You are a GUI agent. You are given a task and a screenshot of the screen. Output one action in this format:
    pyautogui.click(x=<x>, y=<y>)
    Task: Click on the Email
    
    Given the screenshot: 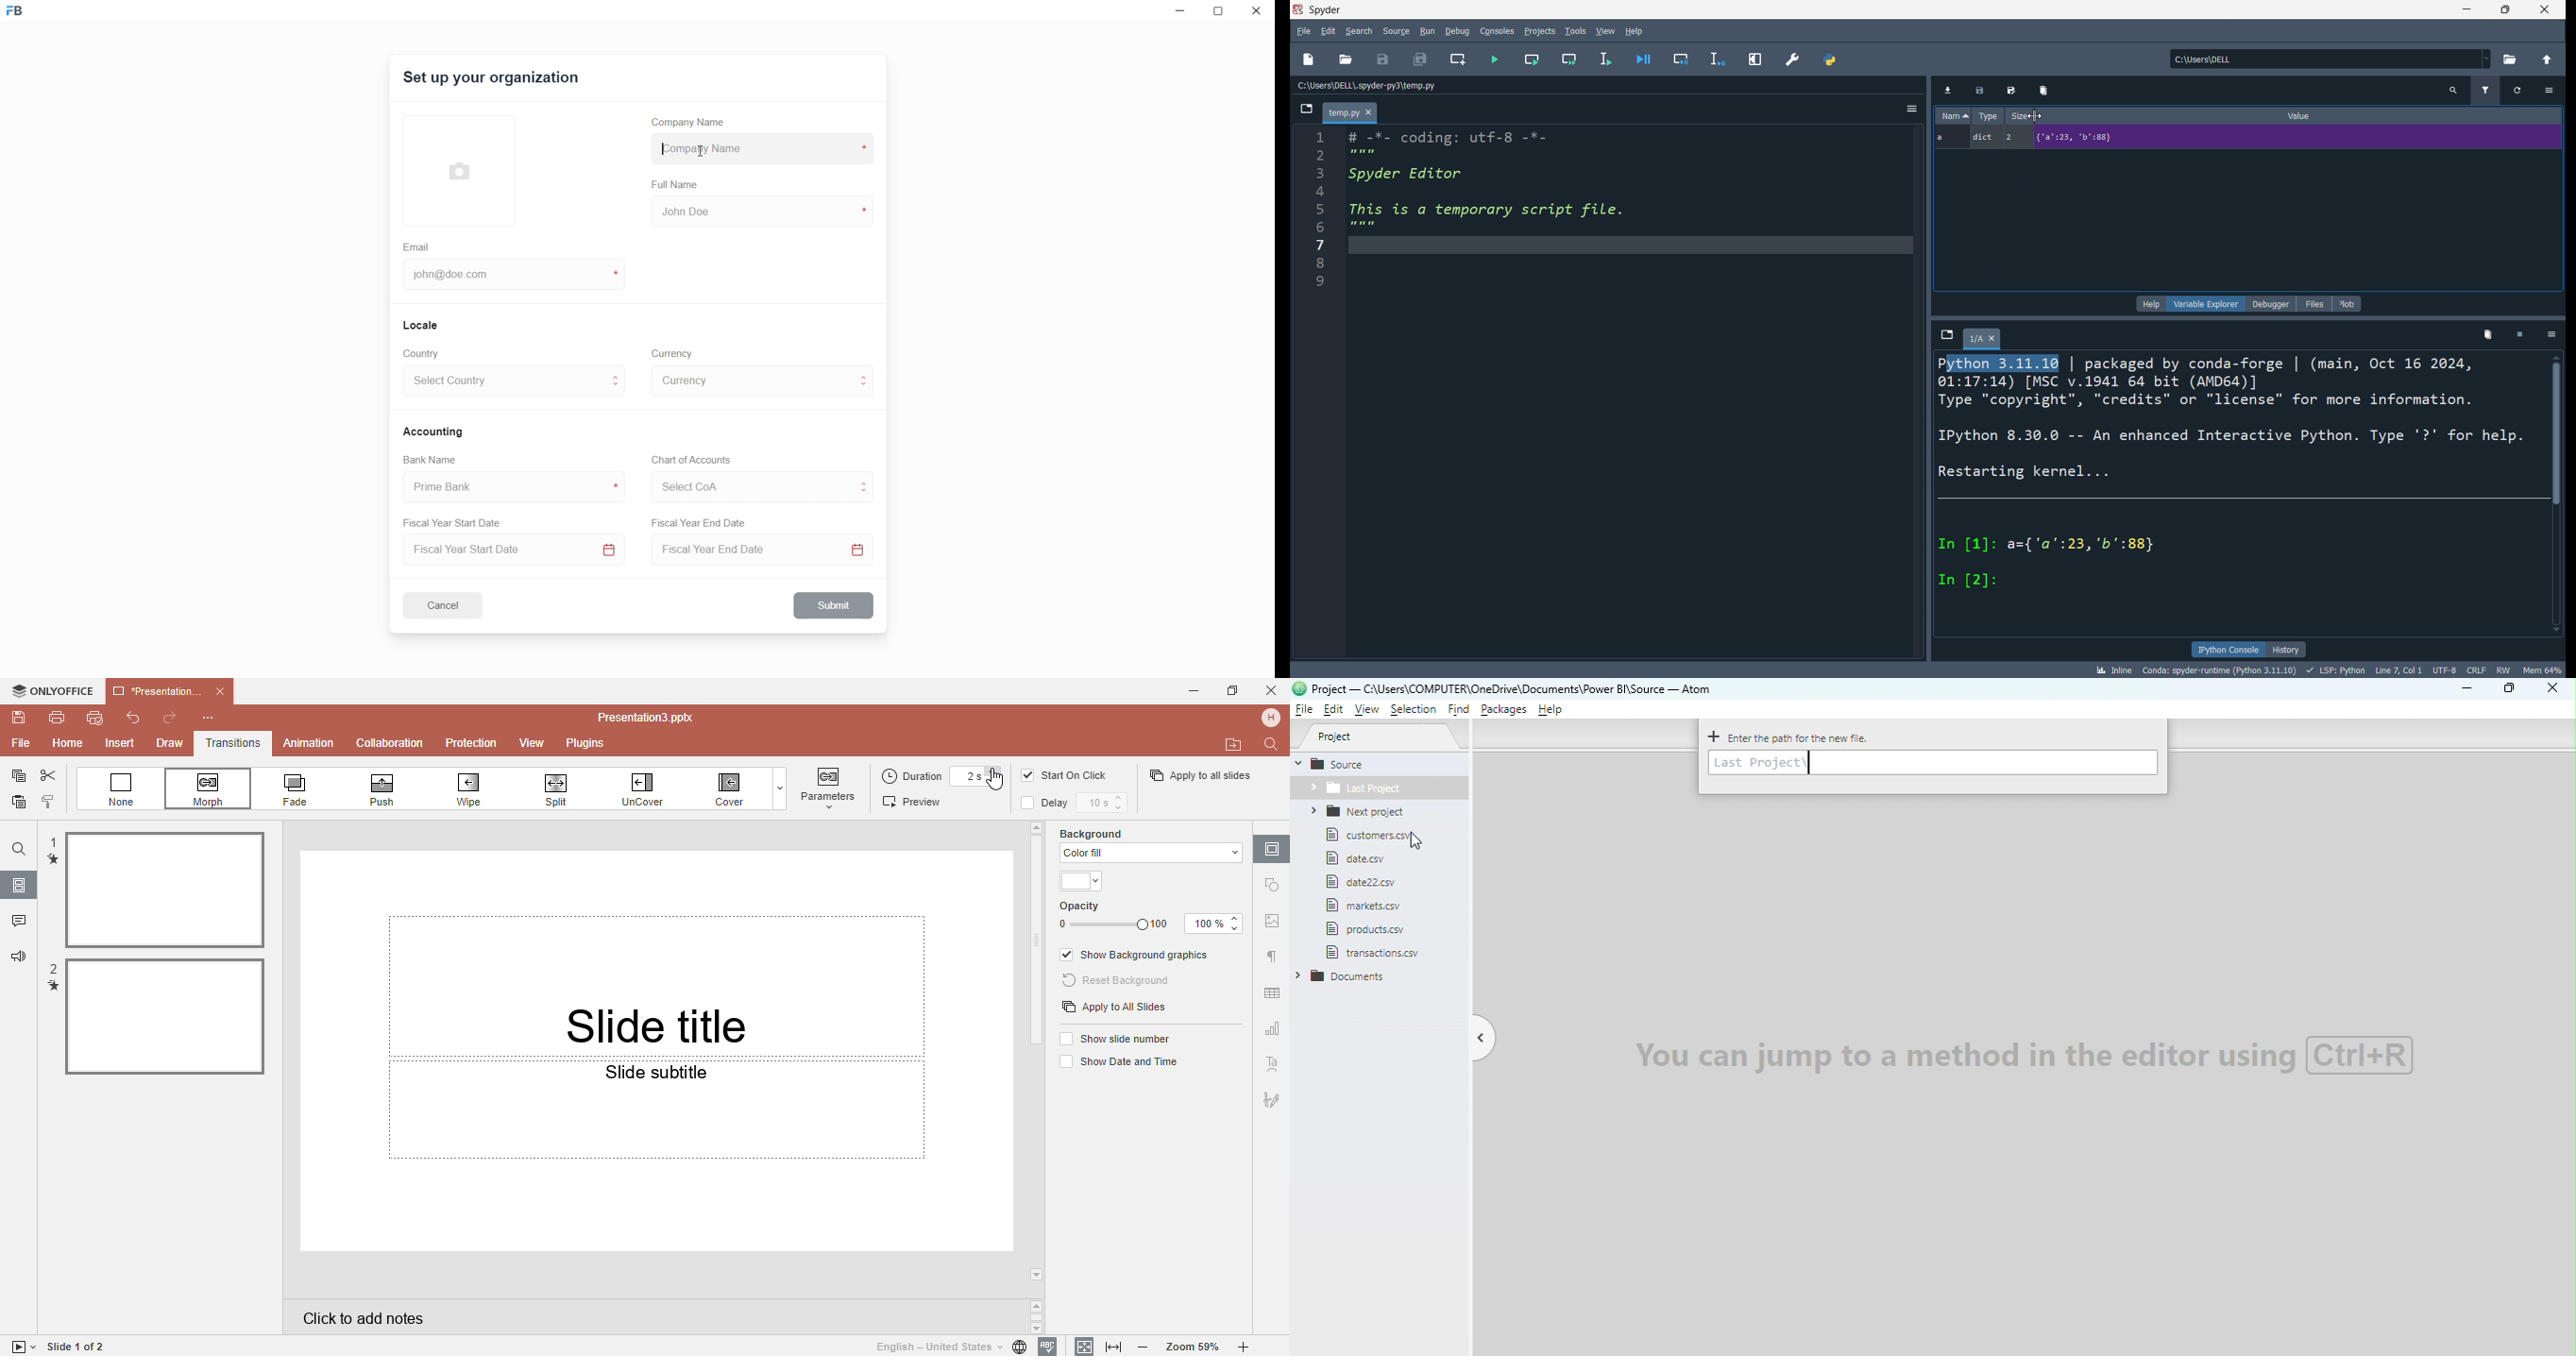 What is the action you would take?
    pyautogui.click(x=418, y=245)
    